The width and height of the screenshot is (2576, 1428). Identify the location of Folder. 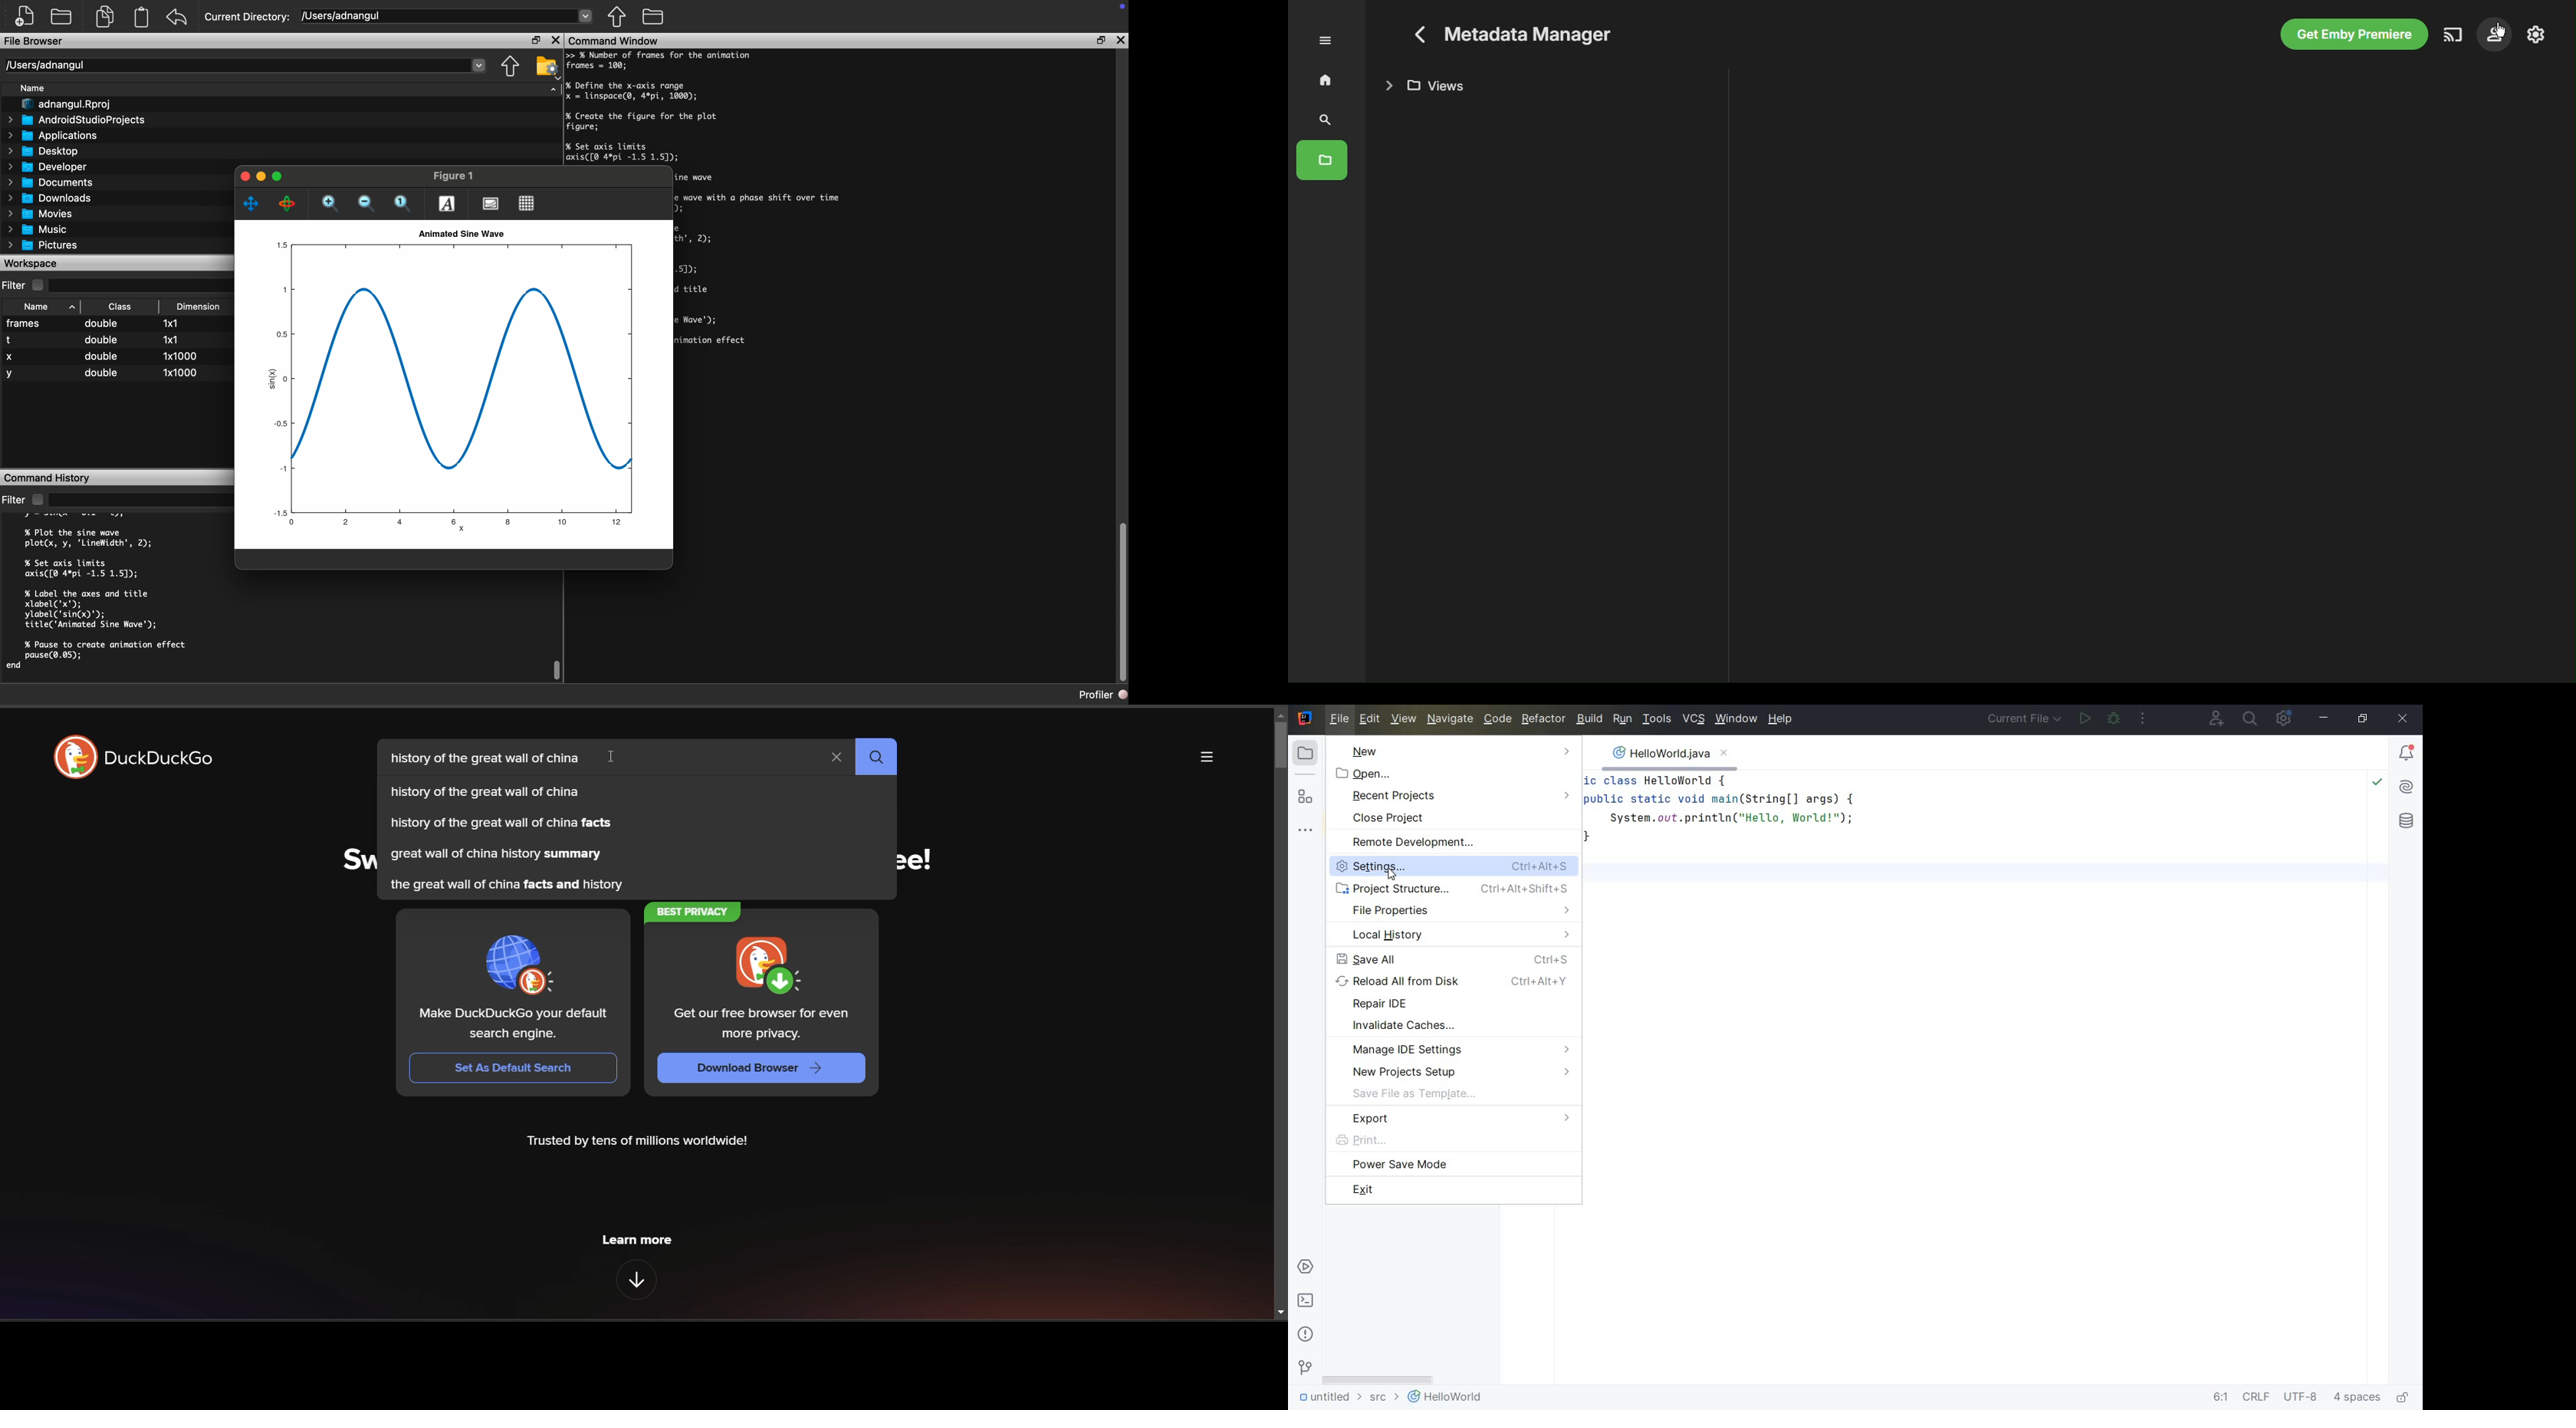
(653, 17).